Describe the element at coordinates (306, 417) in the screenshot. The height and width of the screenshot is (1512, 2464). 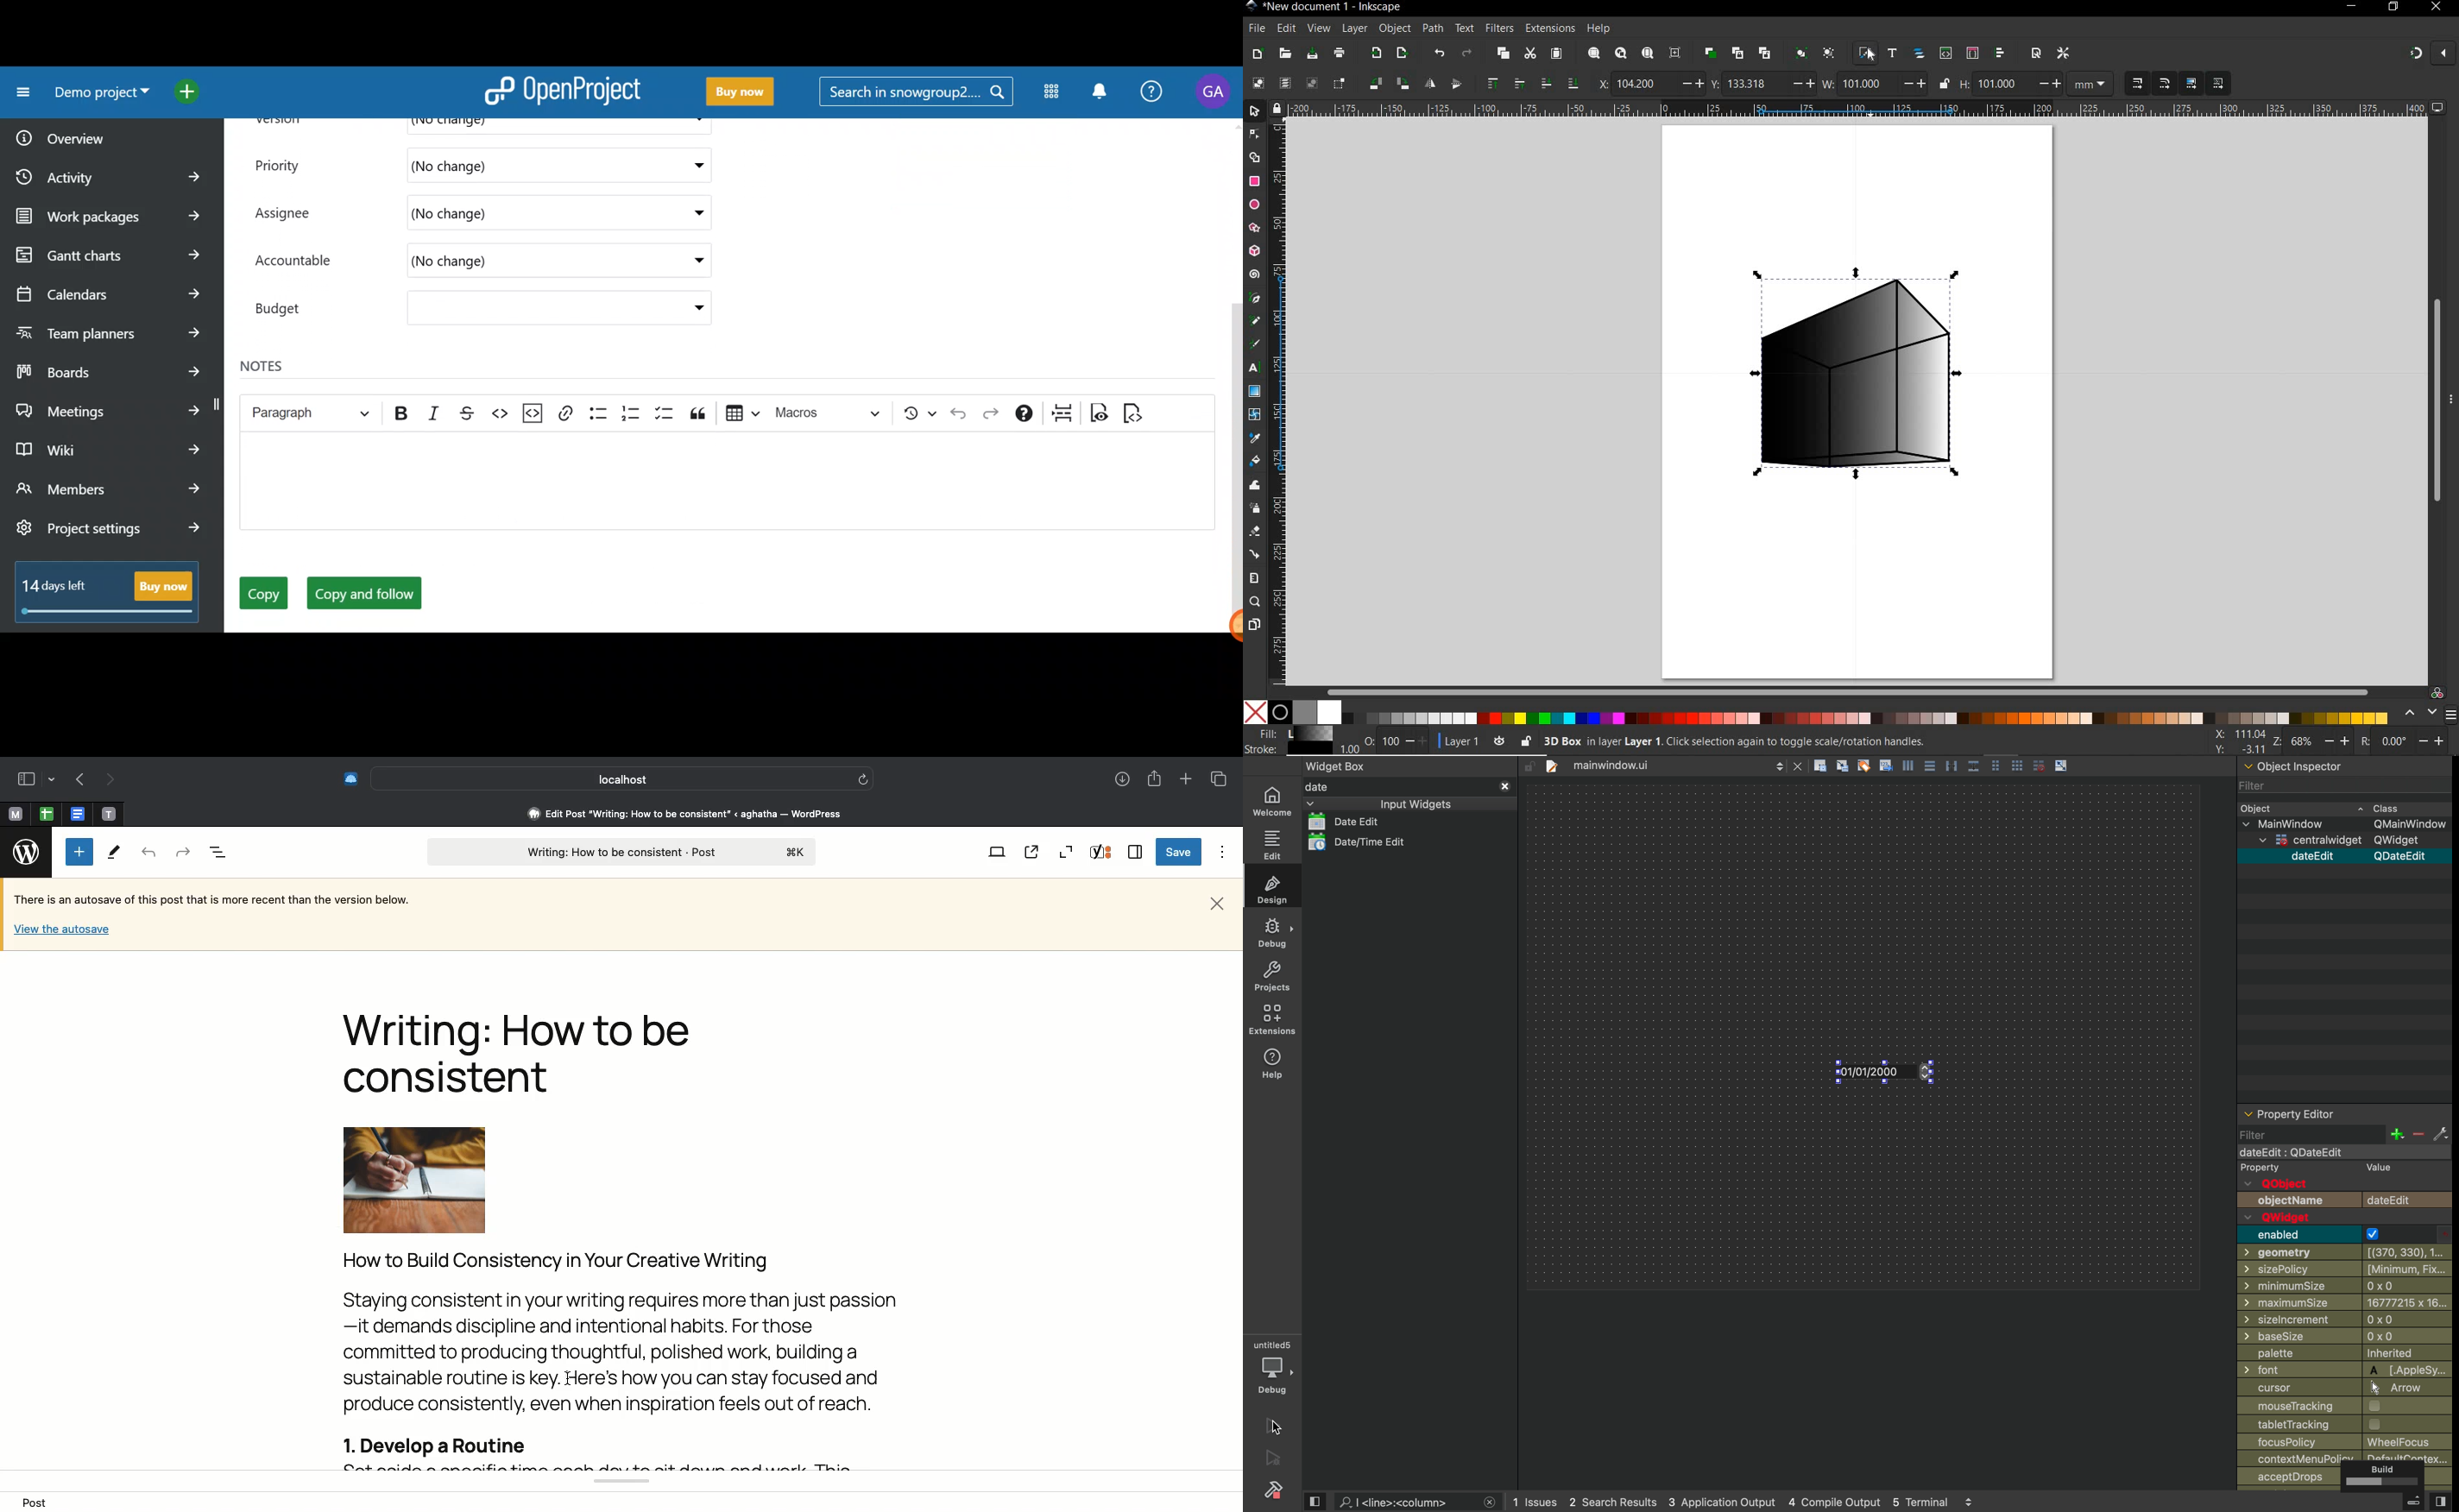
I see `Heading` at that location.